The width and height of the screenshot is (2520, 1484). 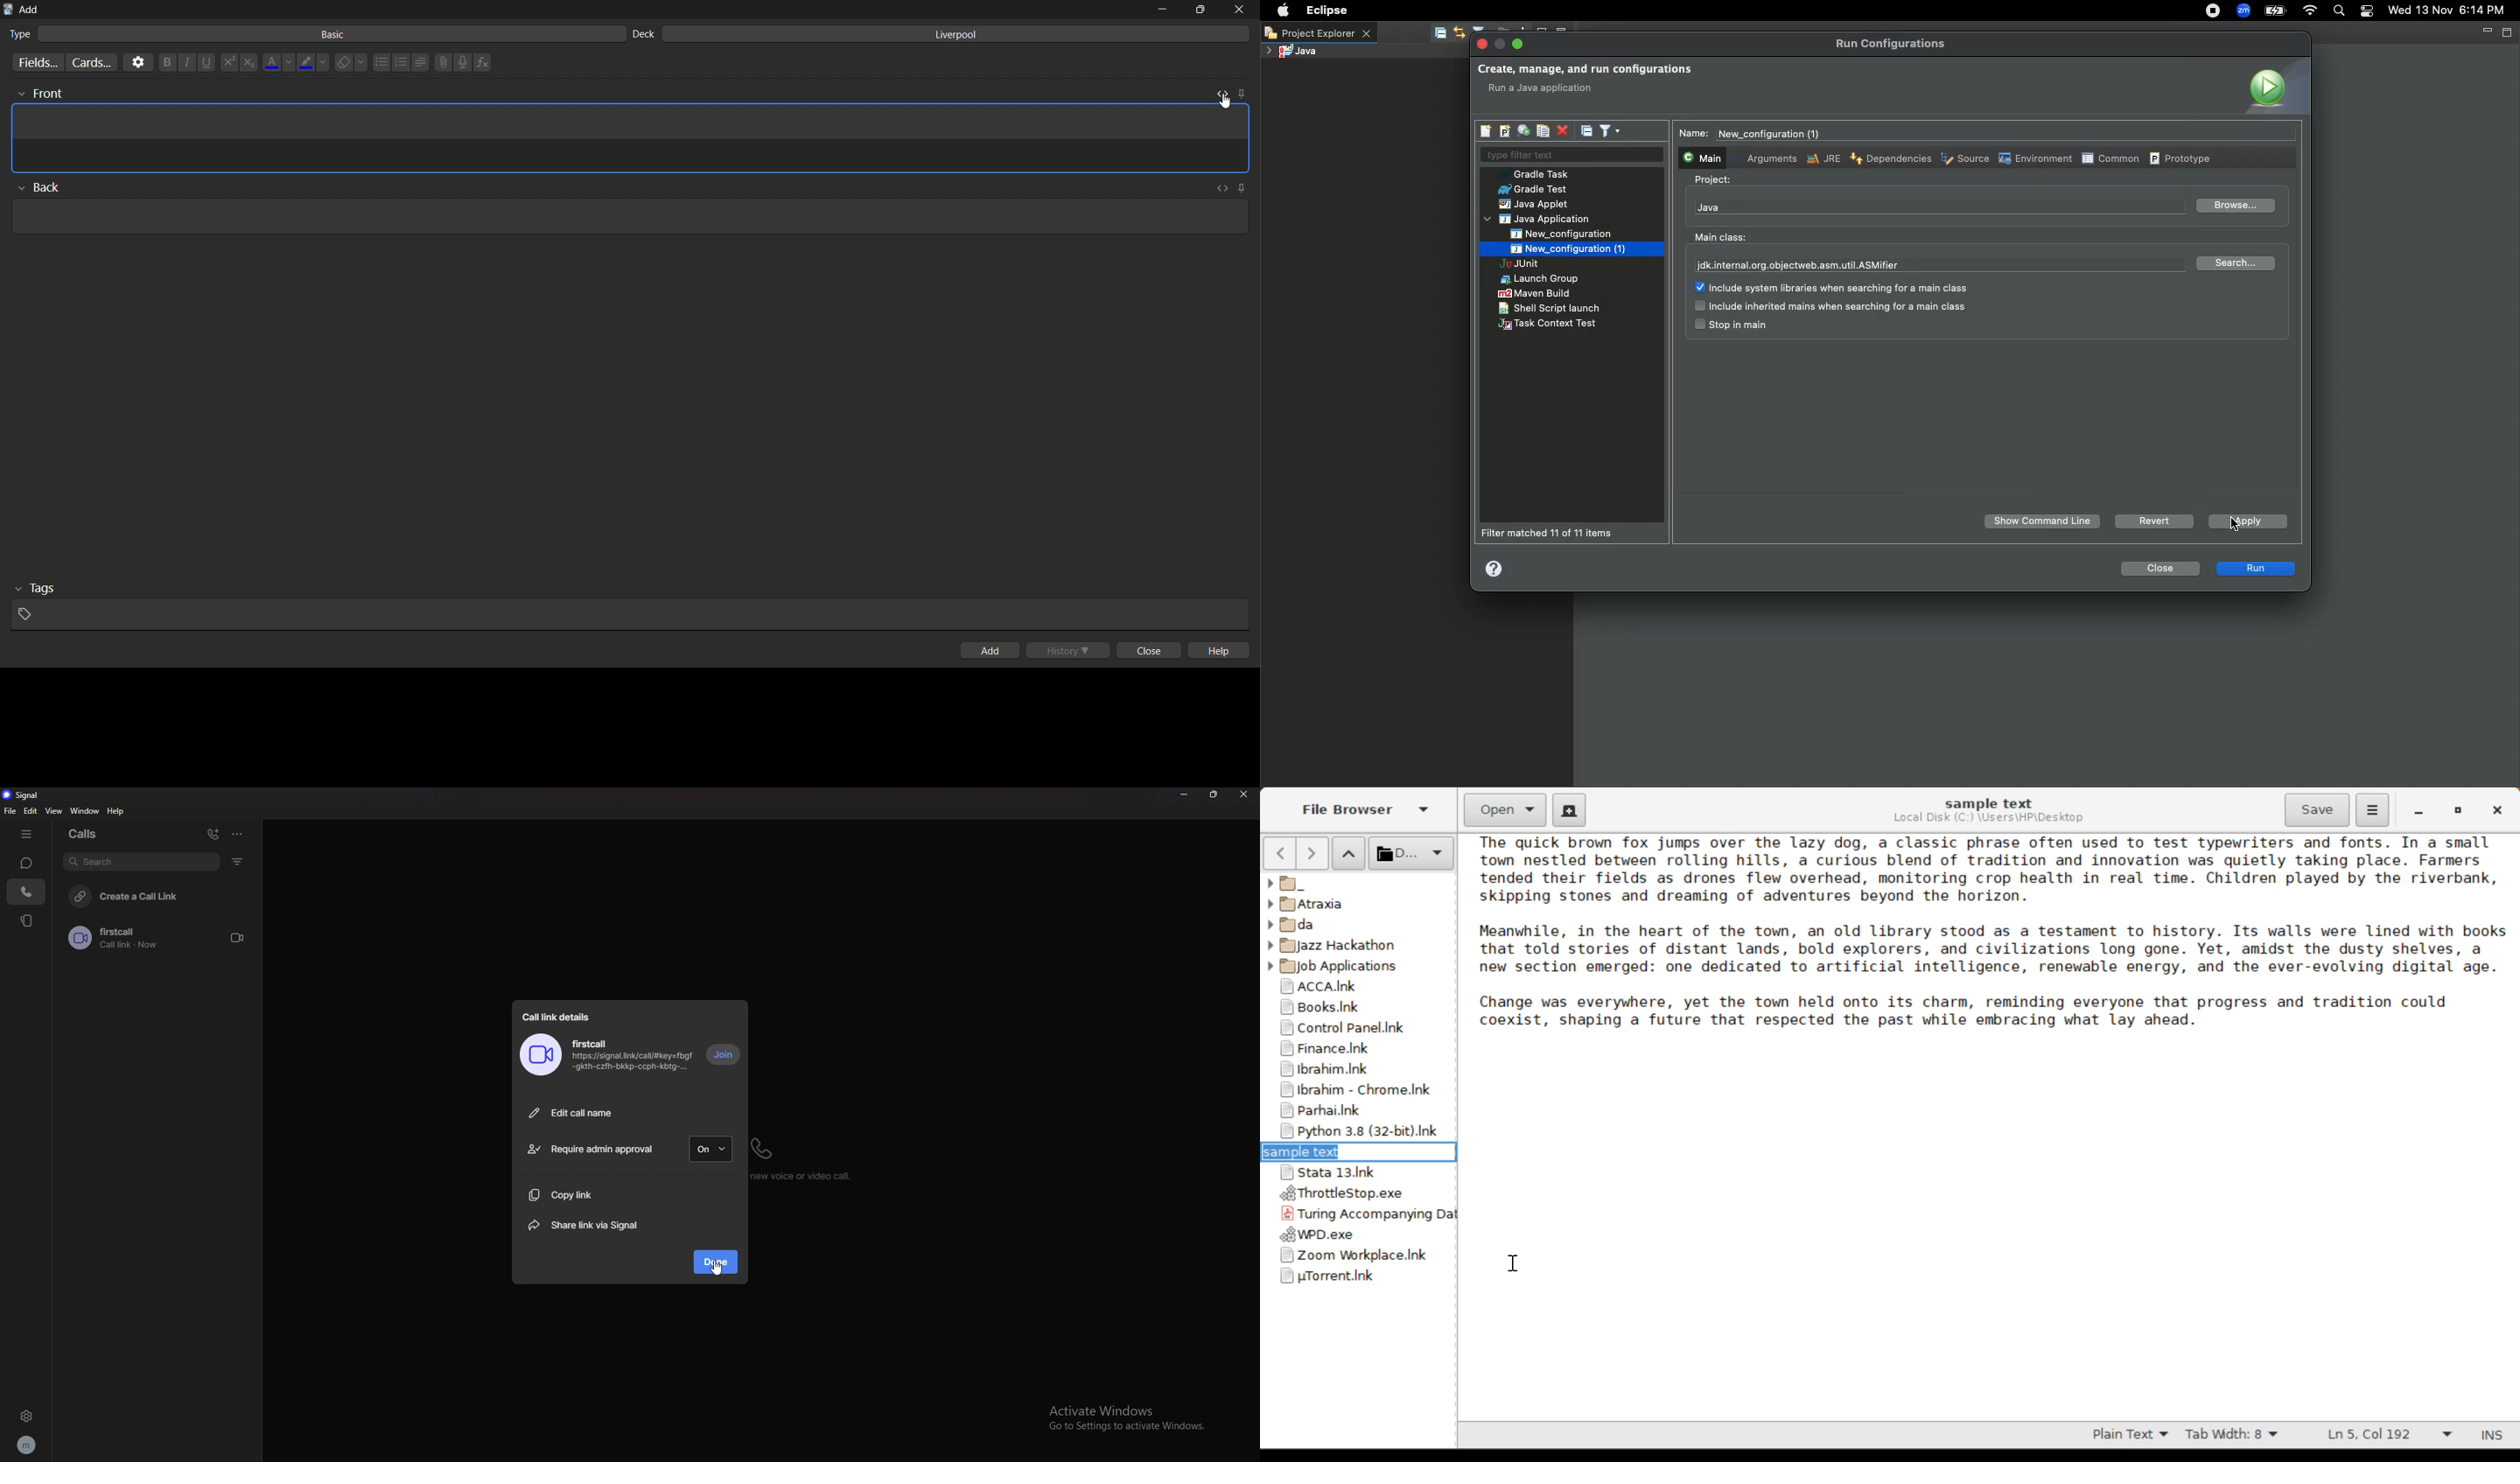 What do you see at coordinates (1244, 795) in the screenshot?
I see `close` at bounding box center [1244, 795].